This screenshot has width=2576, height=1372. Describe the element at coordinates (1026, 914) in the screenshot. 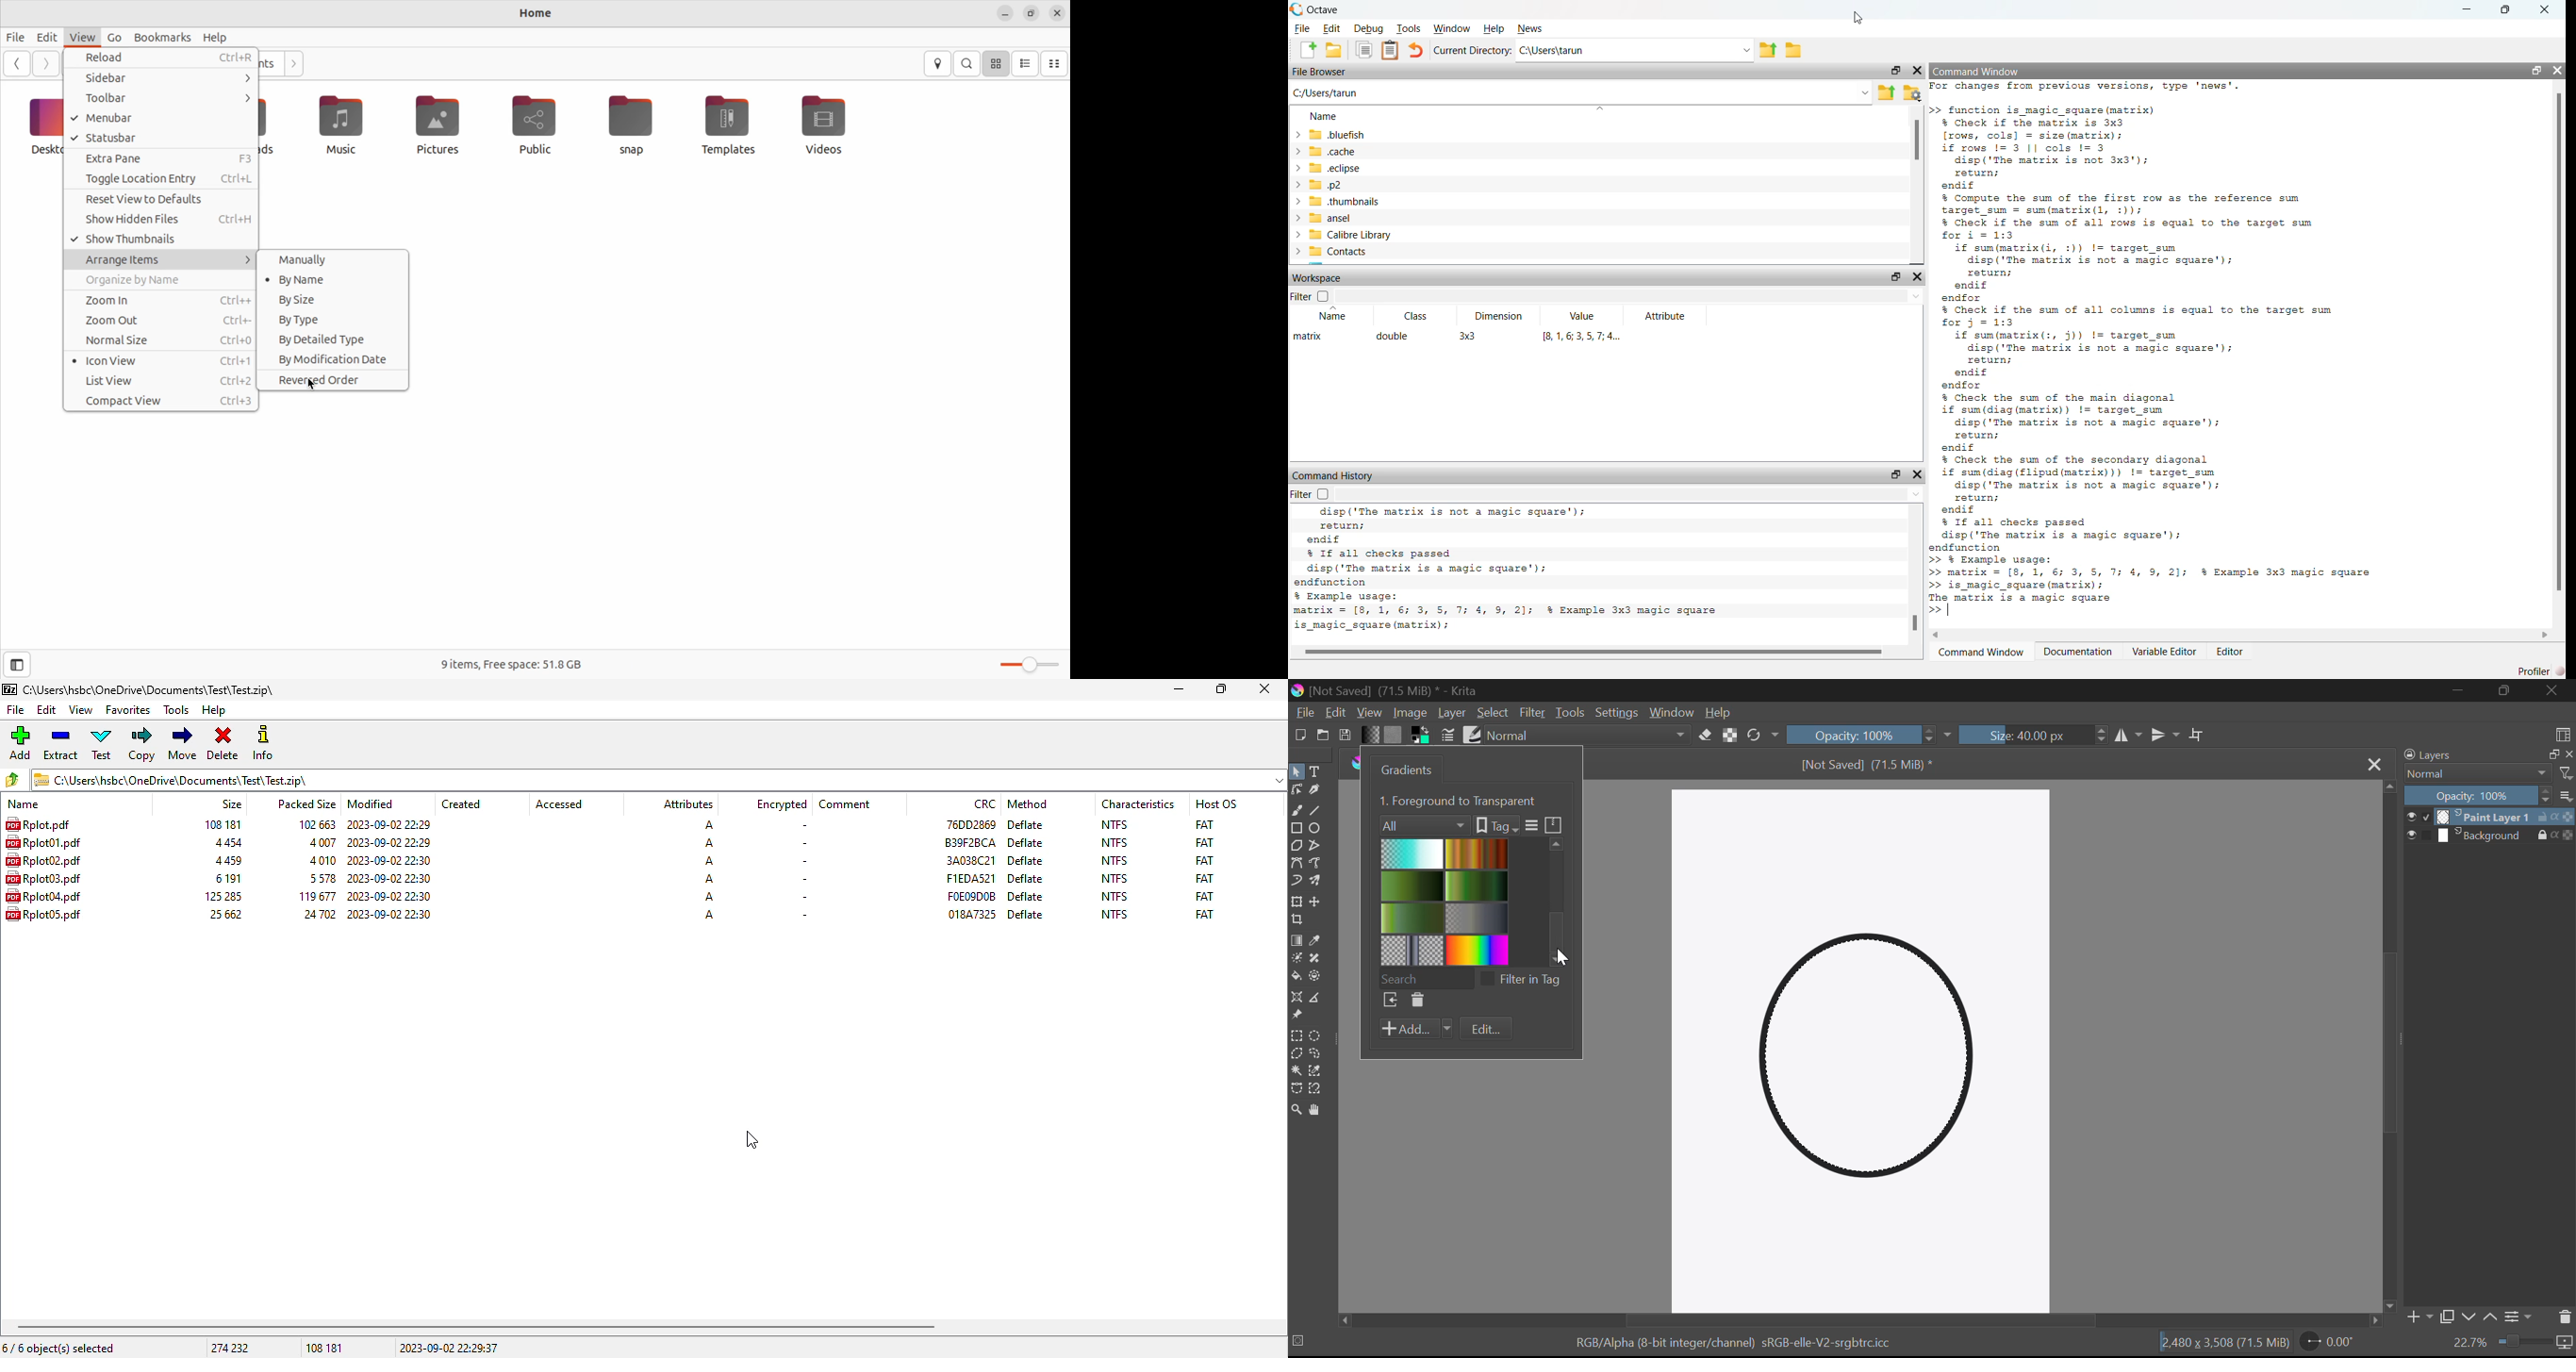

I see `deflate` at that location.